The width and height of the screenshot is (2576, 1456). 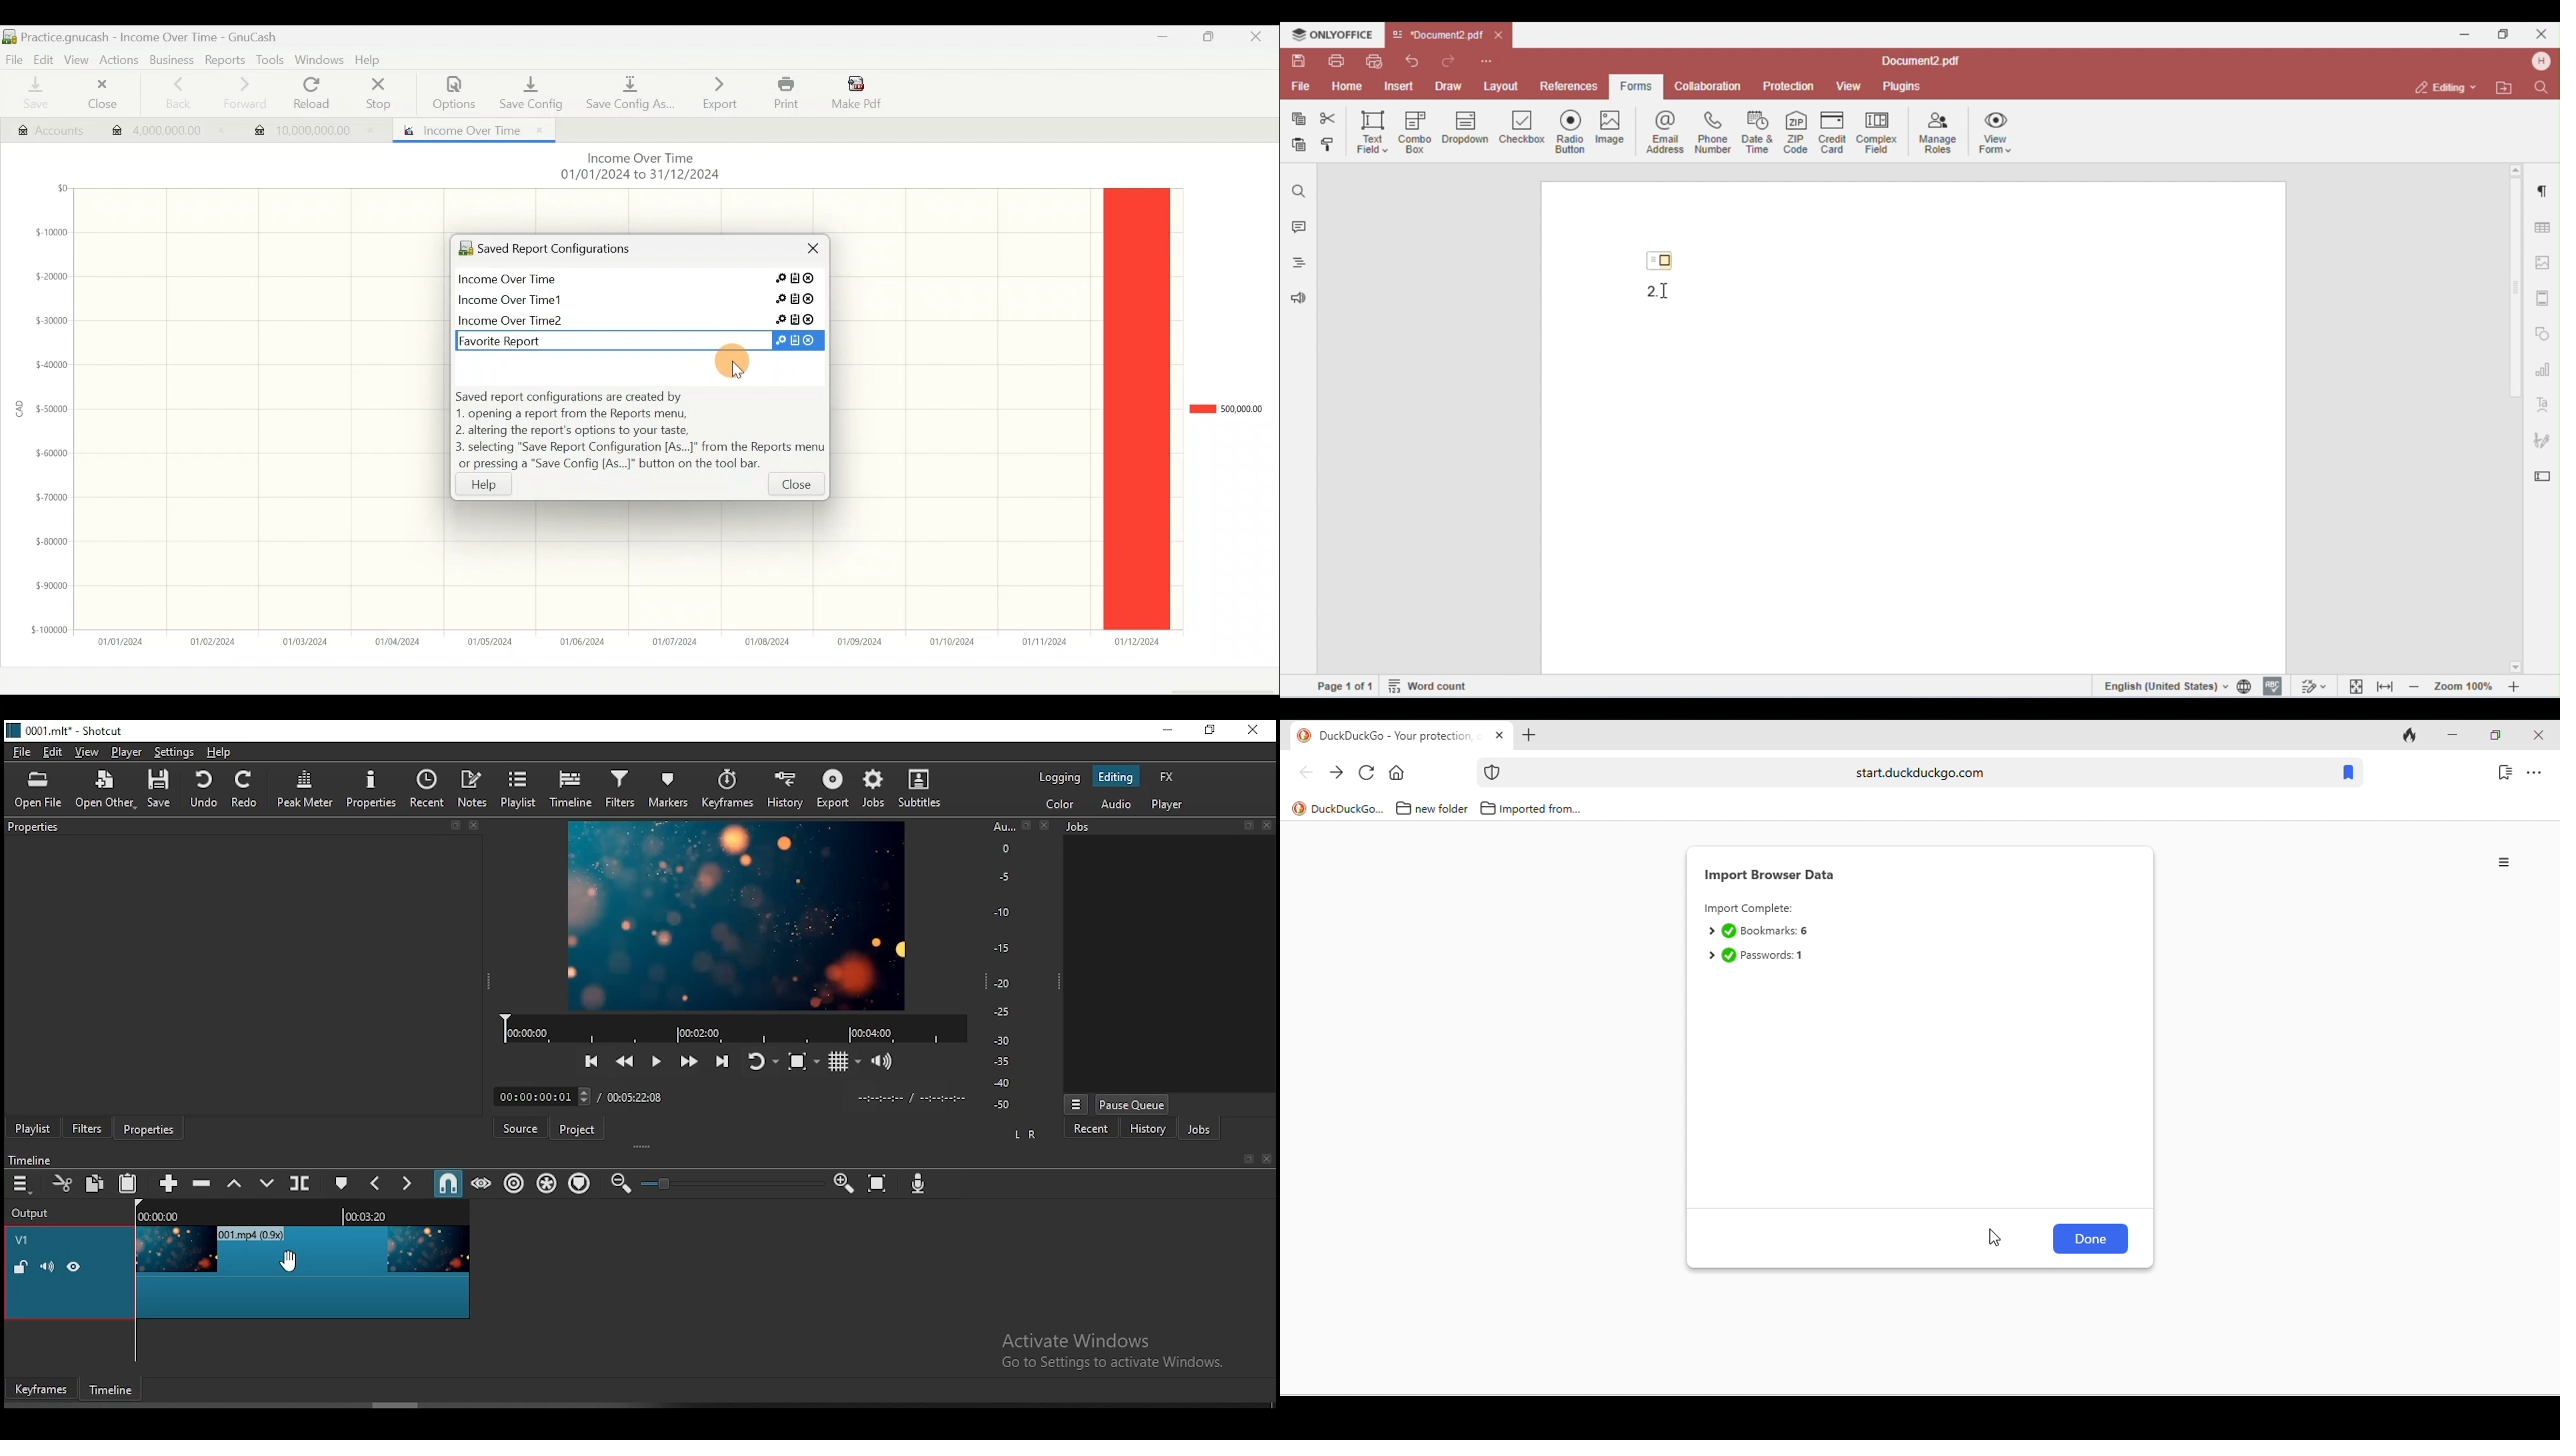 I want to click on timer, so click(x=910, y=1098).